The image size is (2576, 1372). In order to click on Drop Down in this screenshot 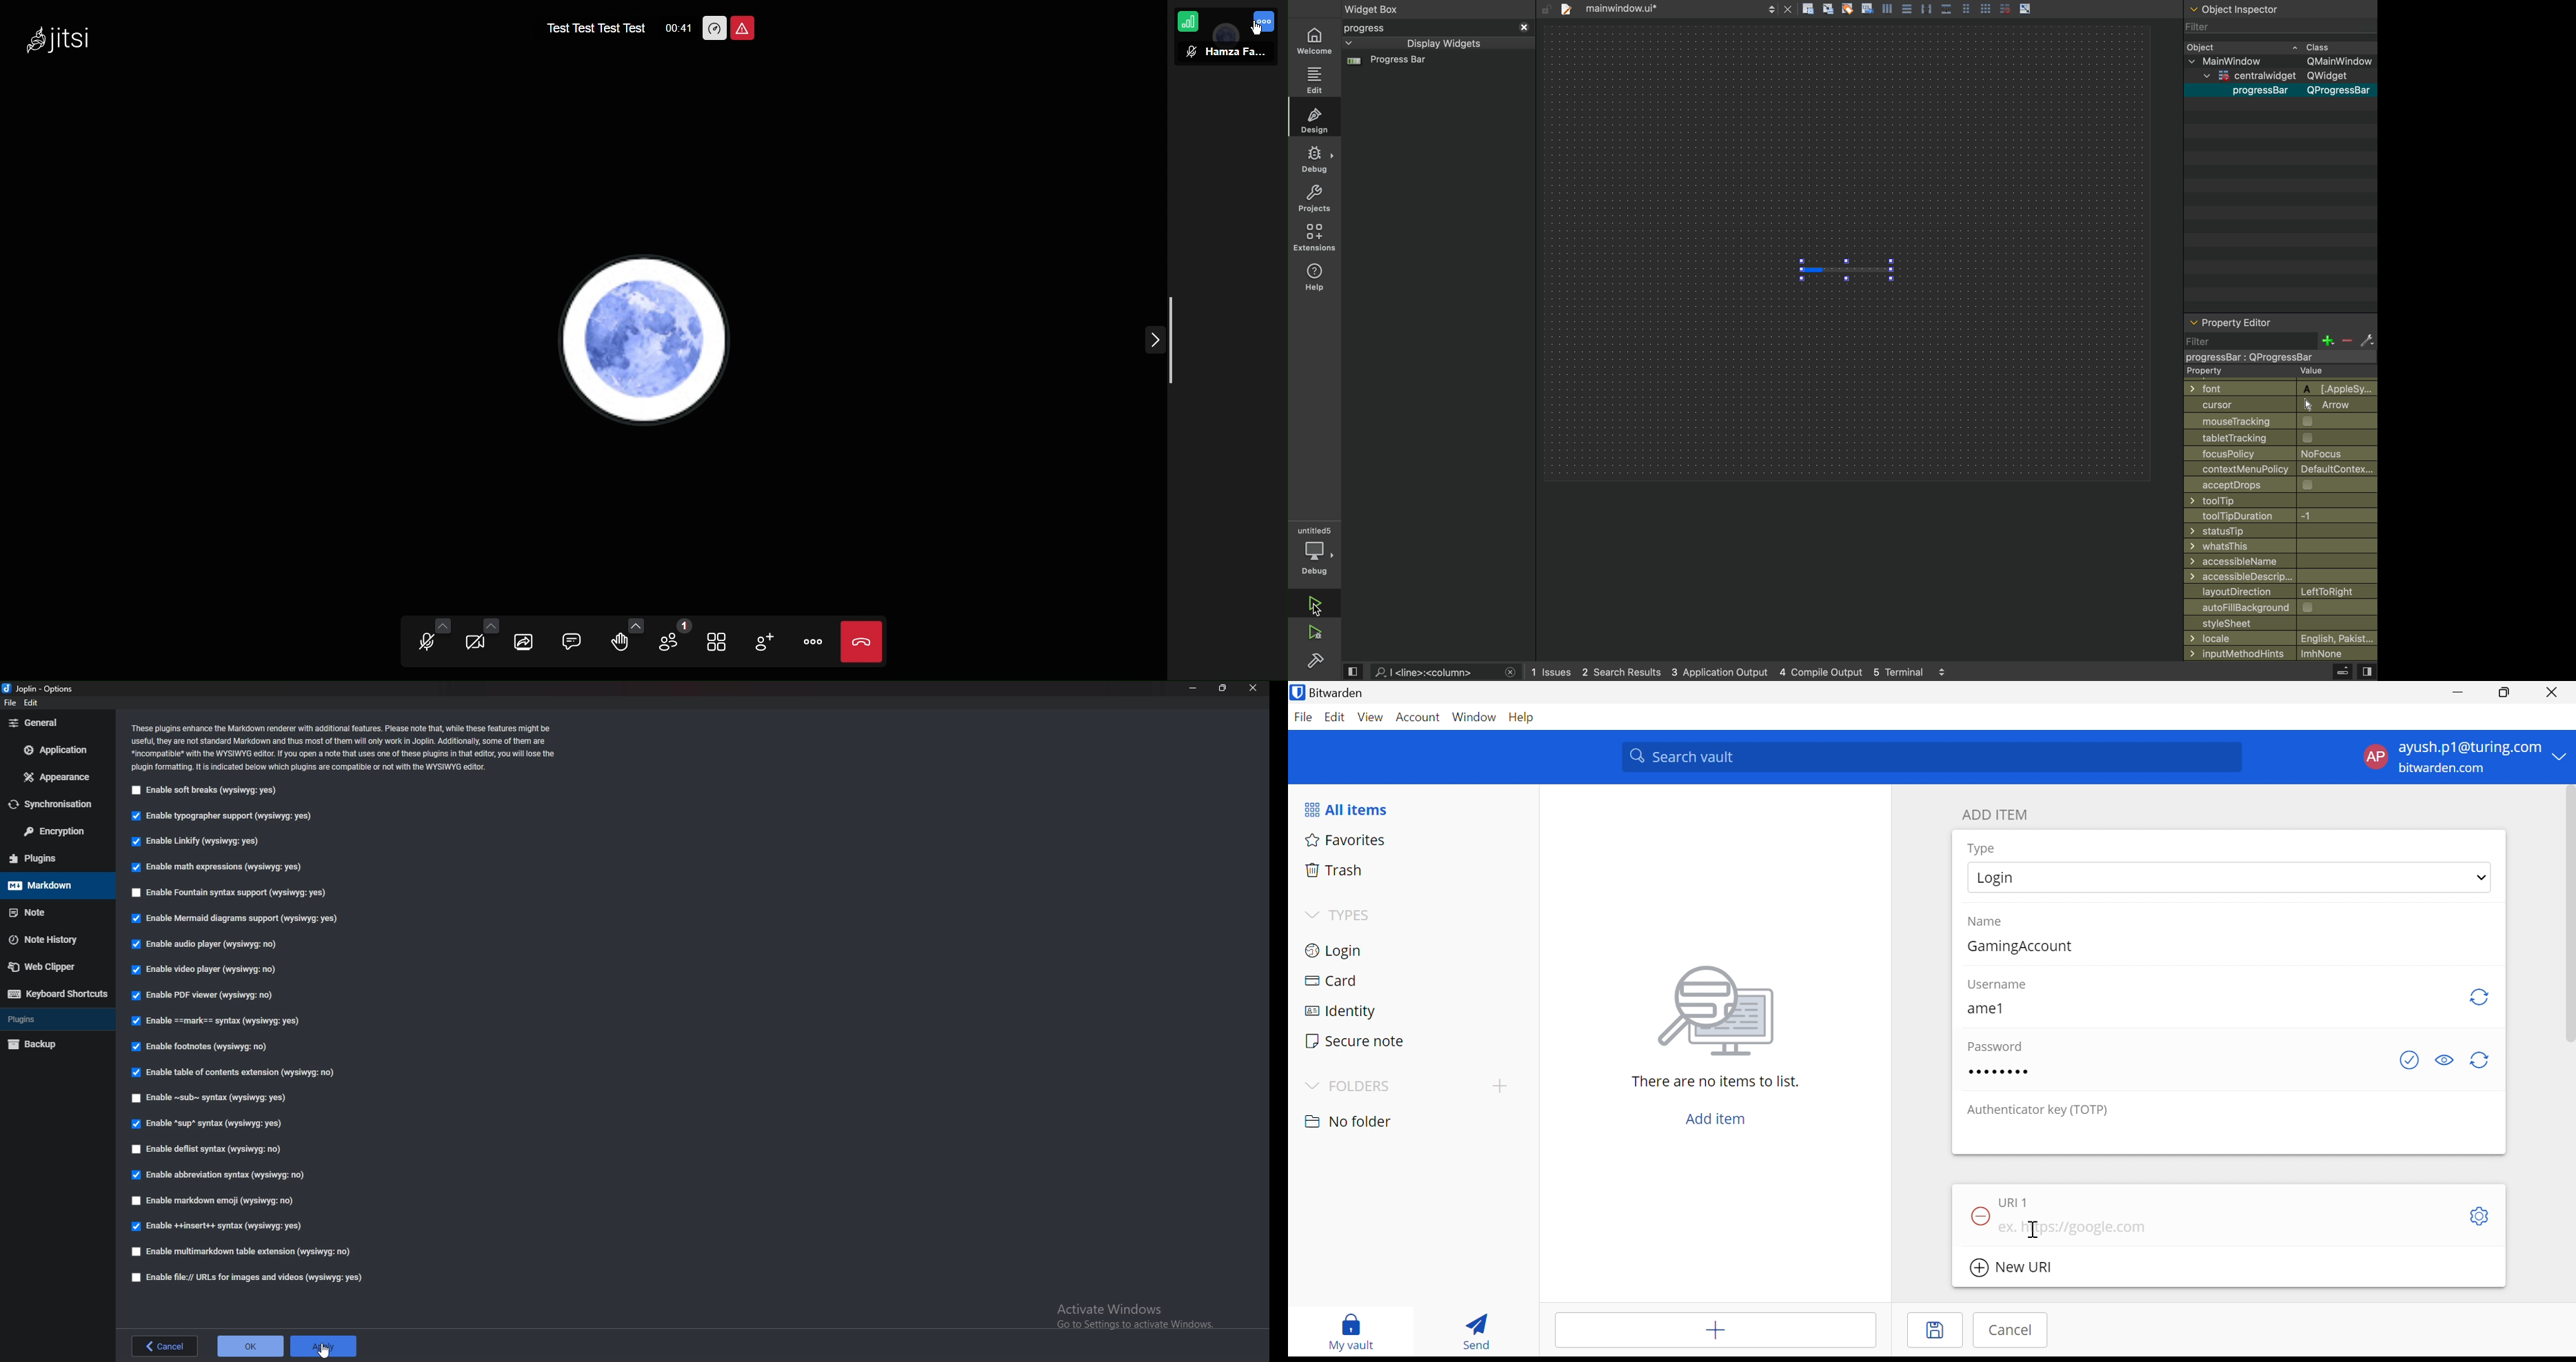, I will do `click(1311, 915)`.